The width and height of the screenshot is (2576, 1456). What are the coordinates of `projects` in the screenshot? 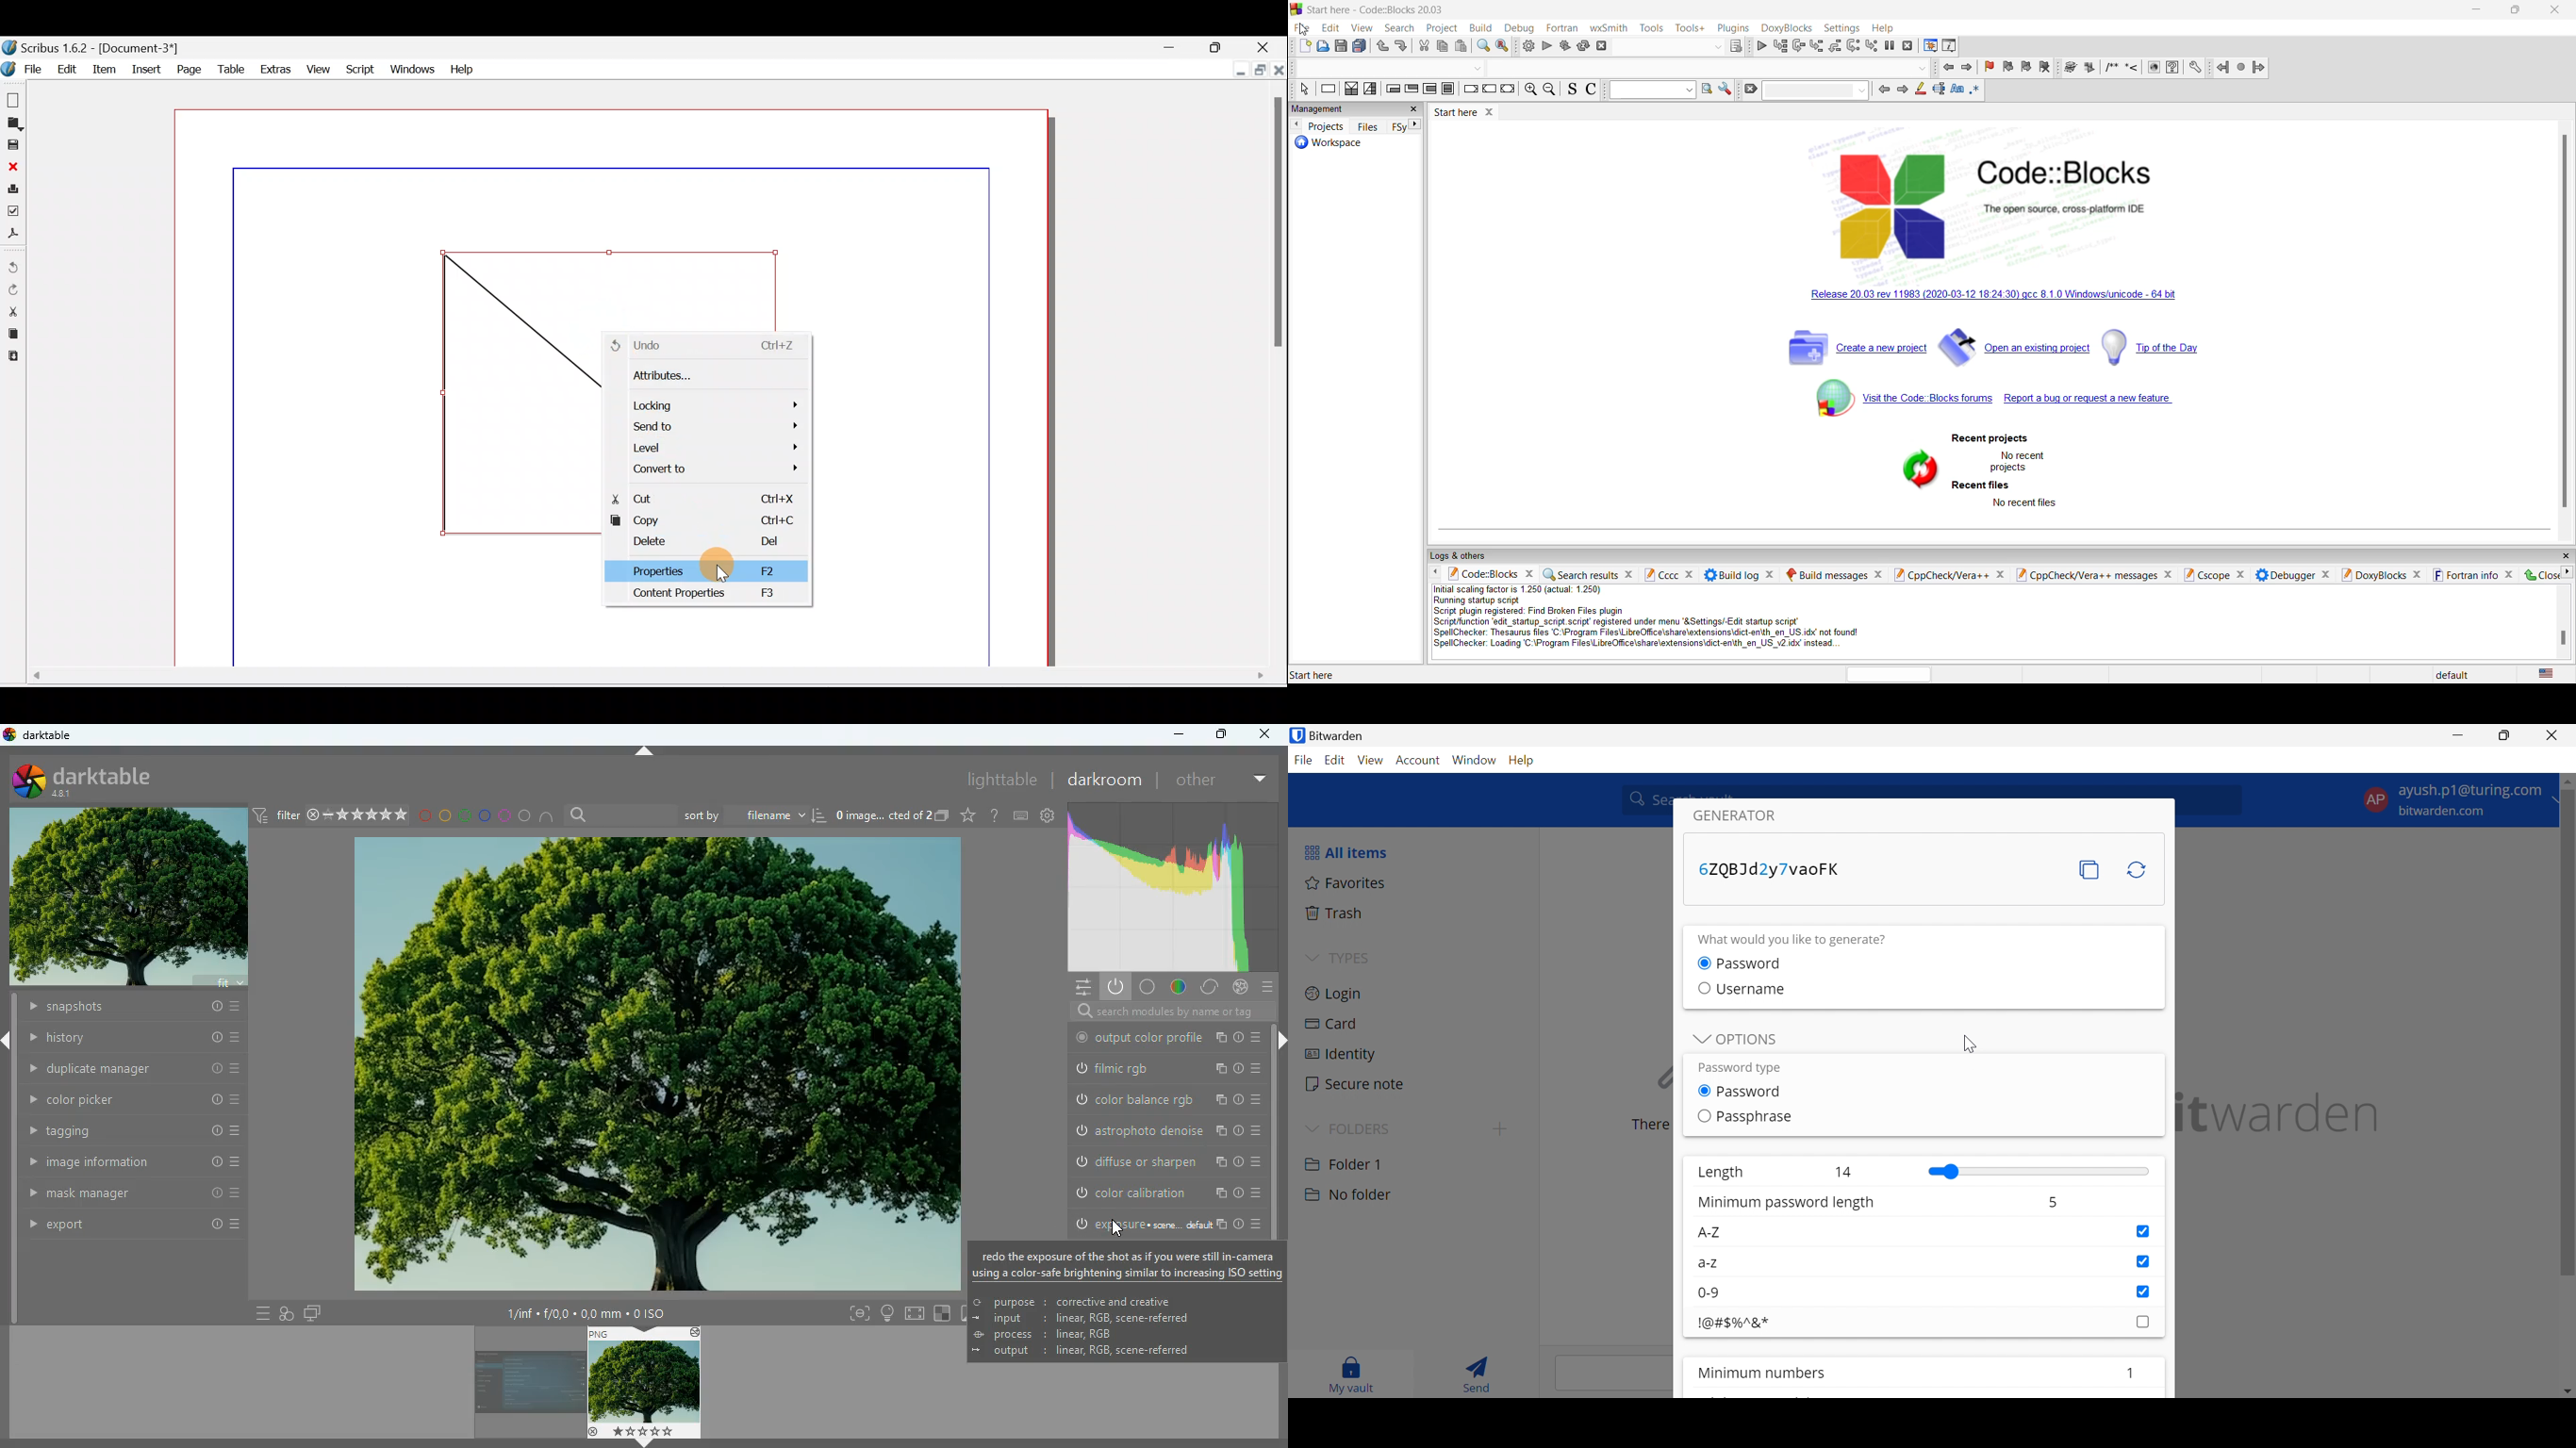 It's located at (1327, 127).